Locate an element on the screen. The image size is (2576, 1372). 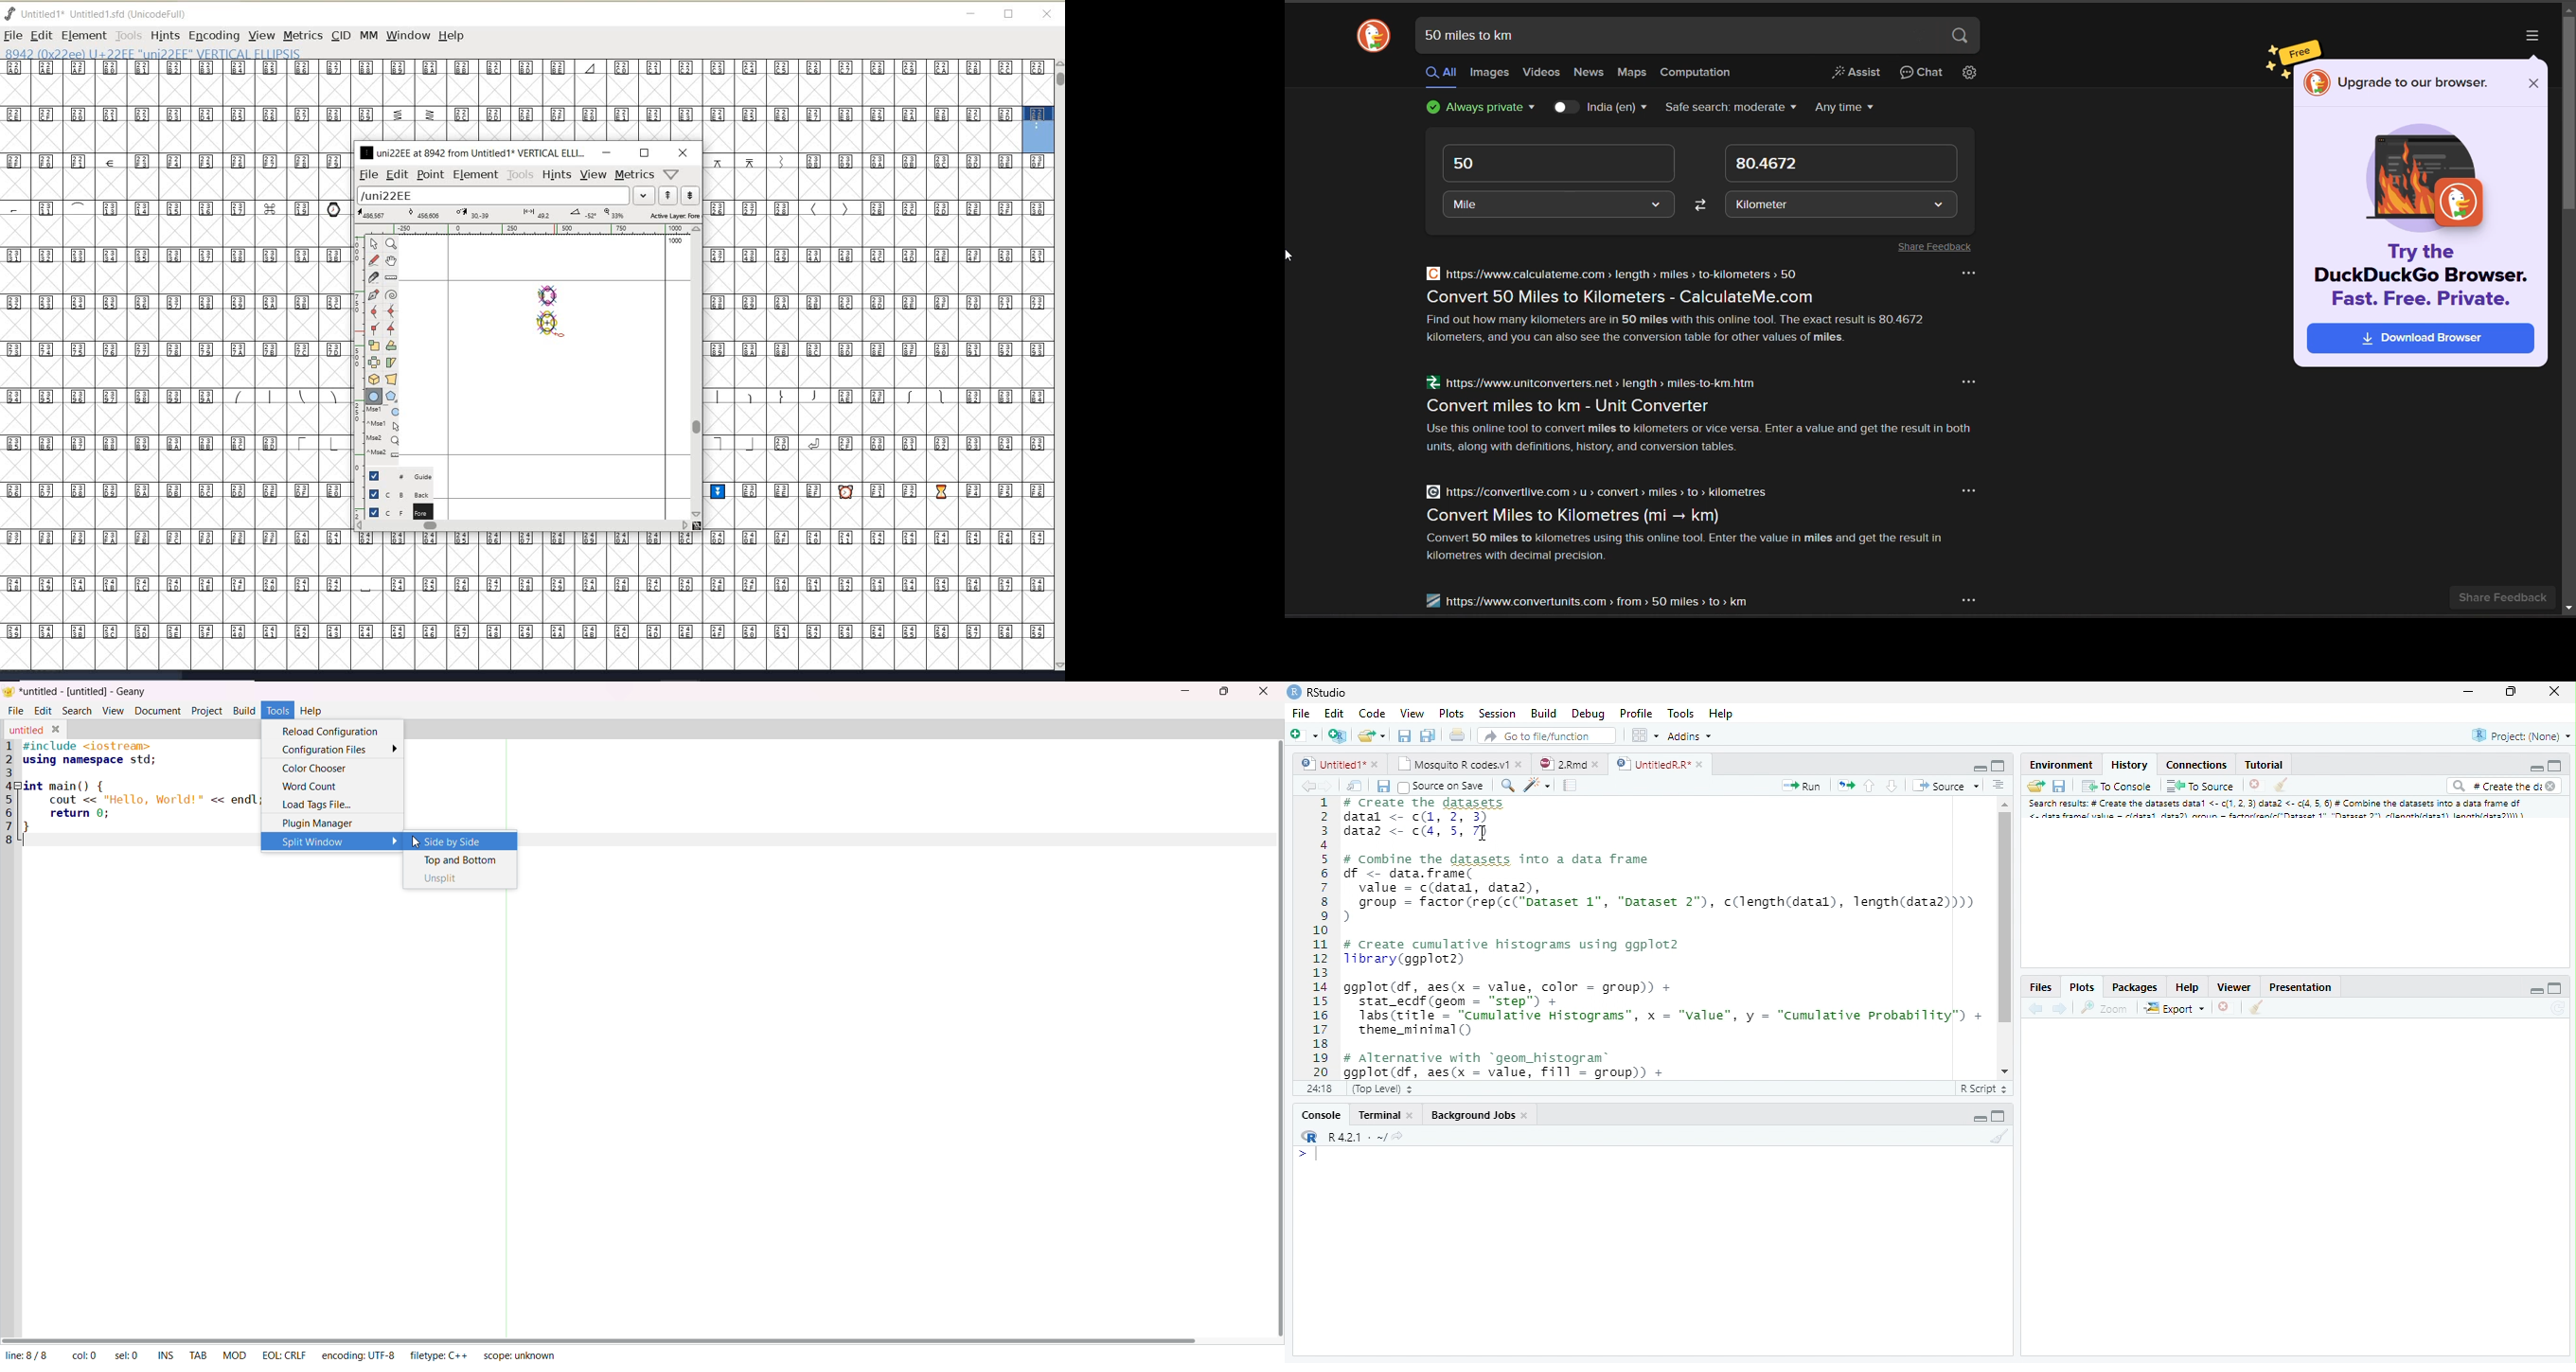
# Create the di is located at coordinates (2502, 788).